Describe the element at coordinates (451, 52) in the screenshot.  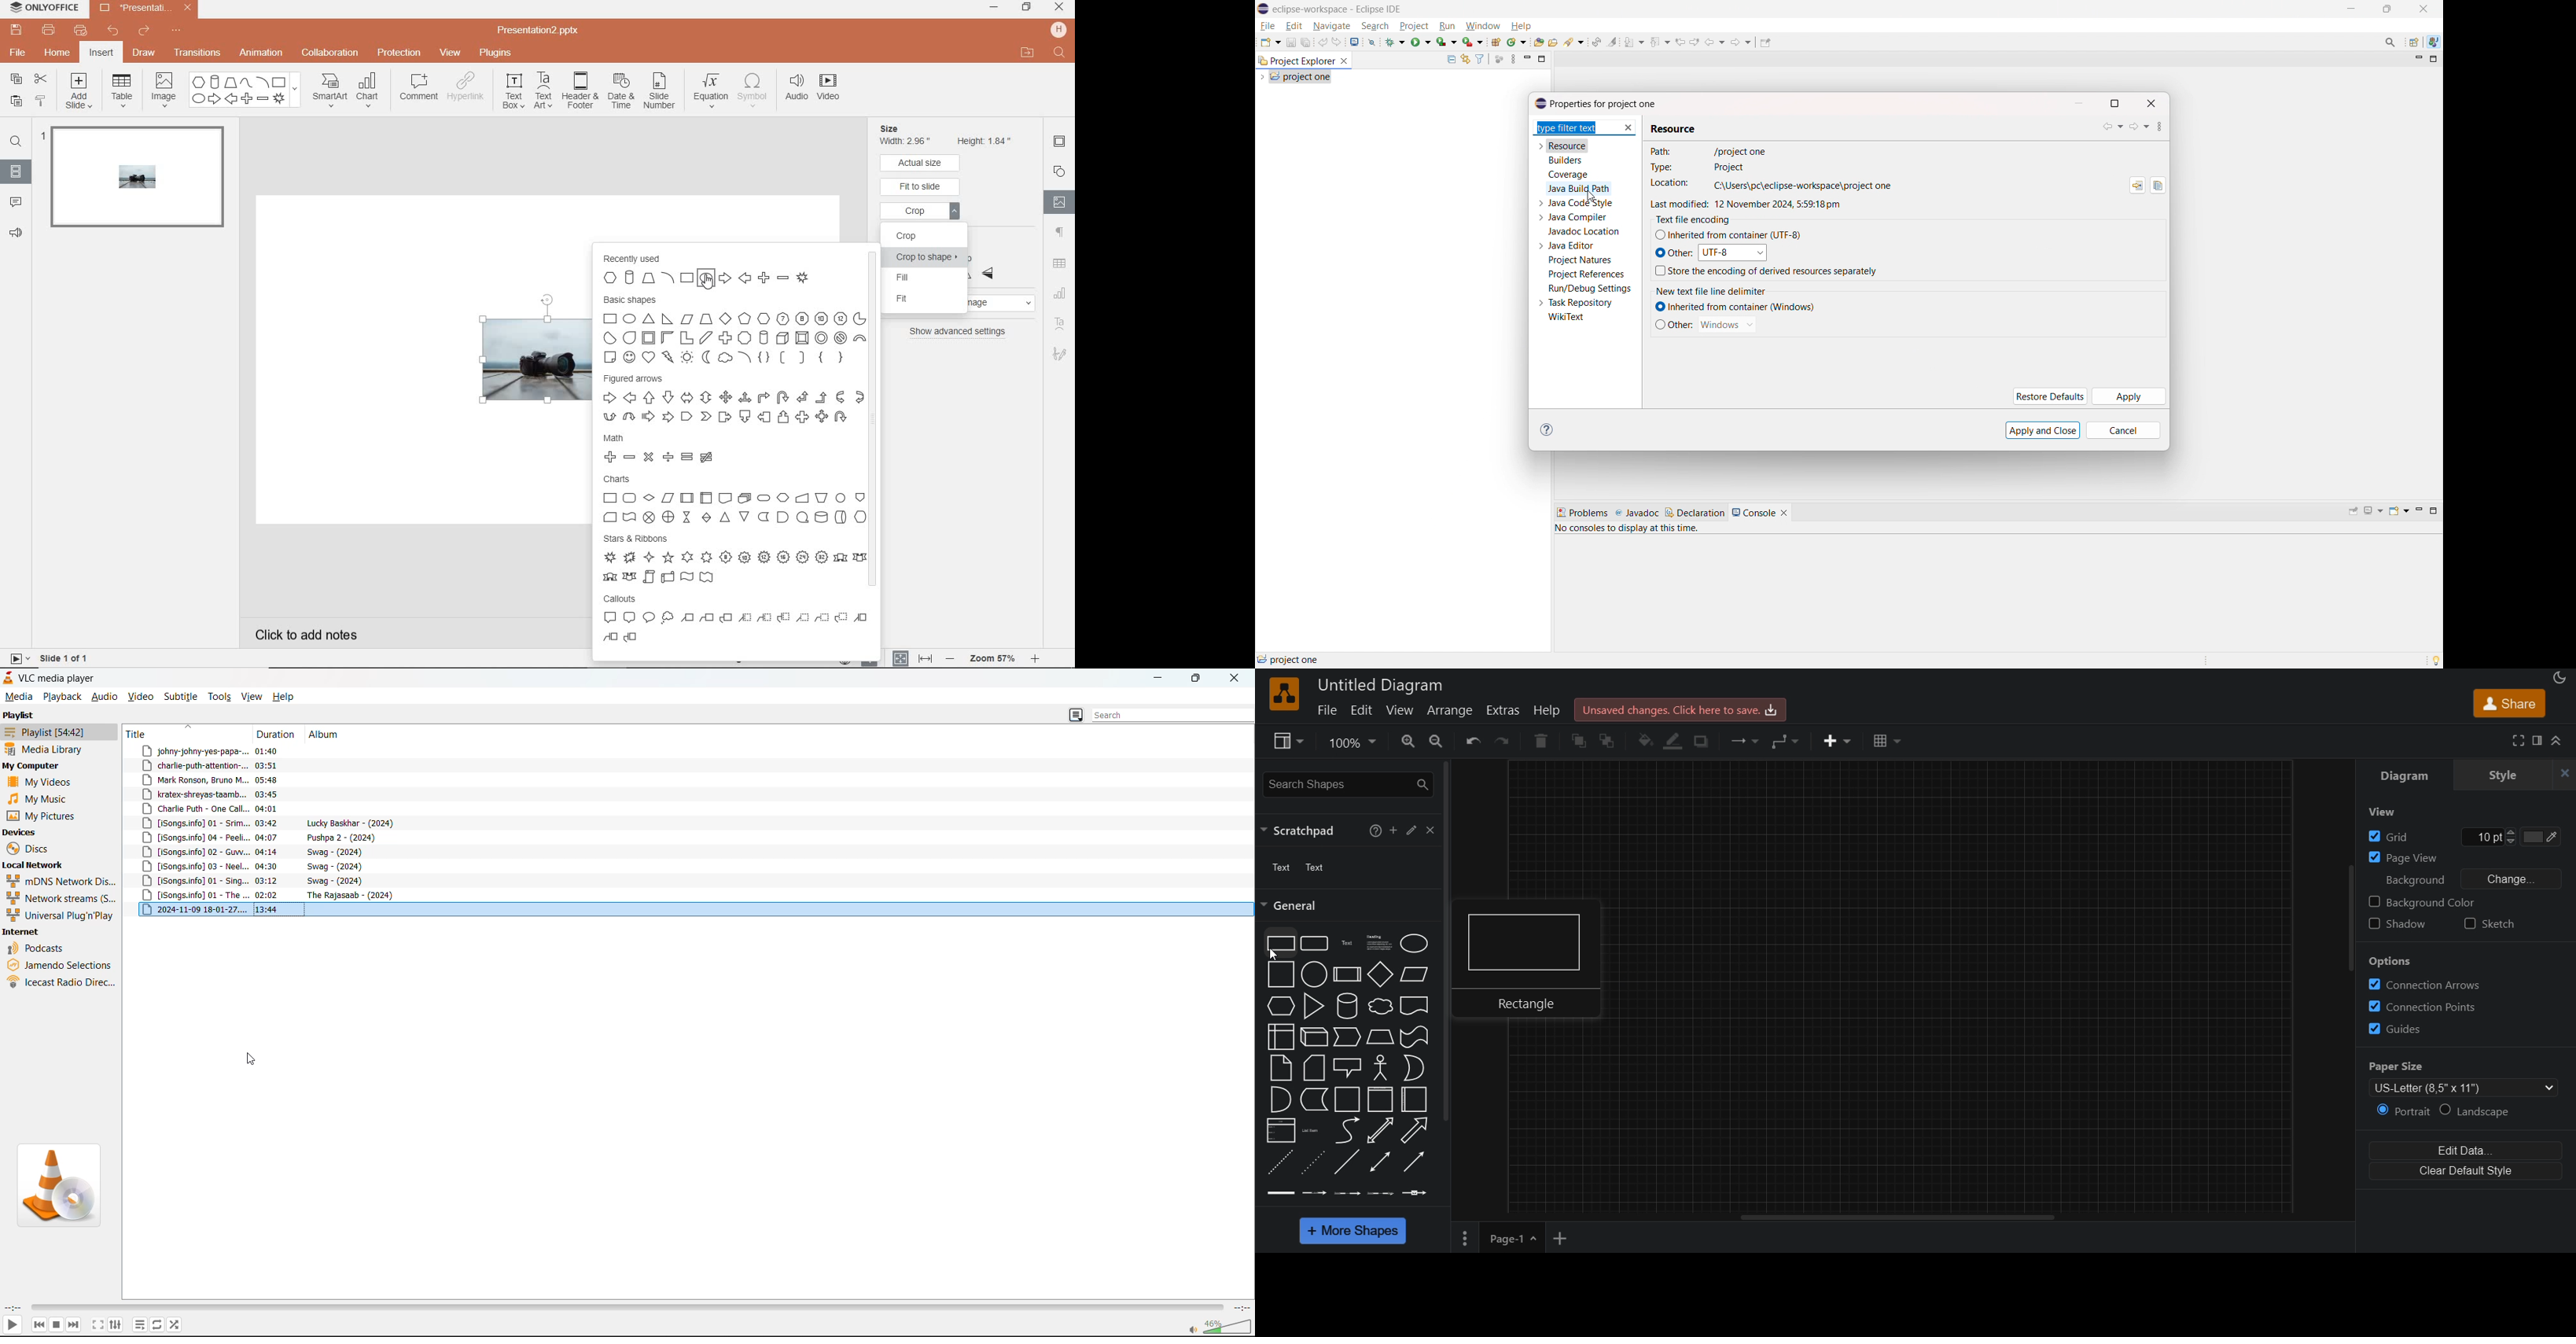
I see `view` at that location.